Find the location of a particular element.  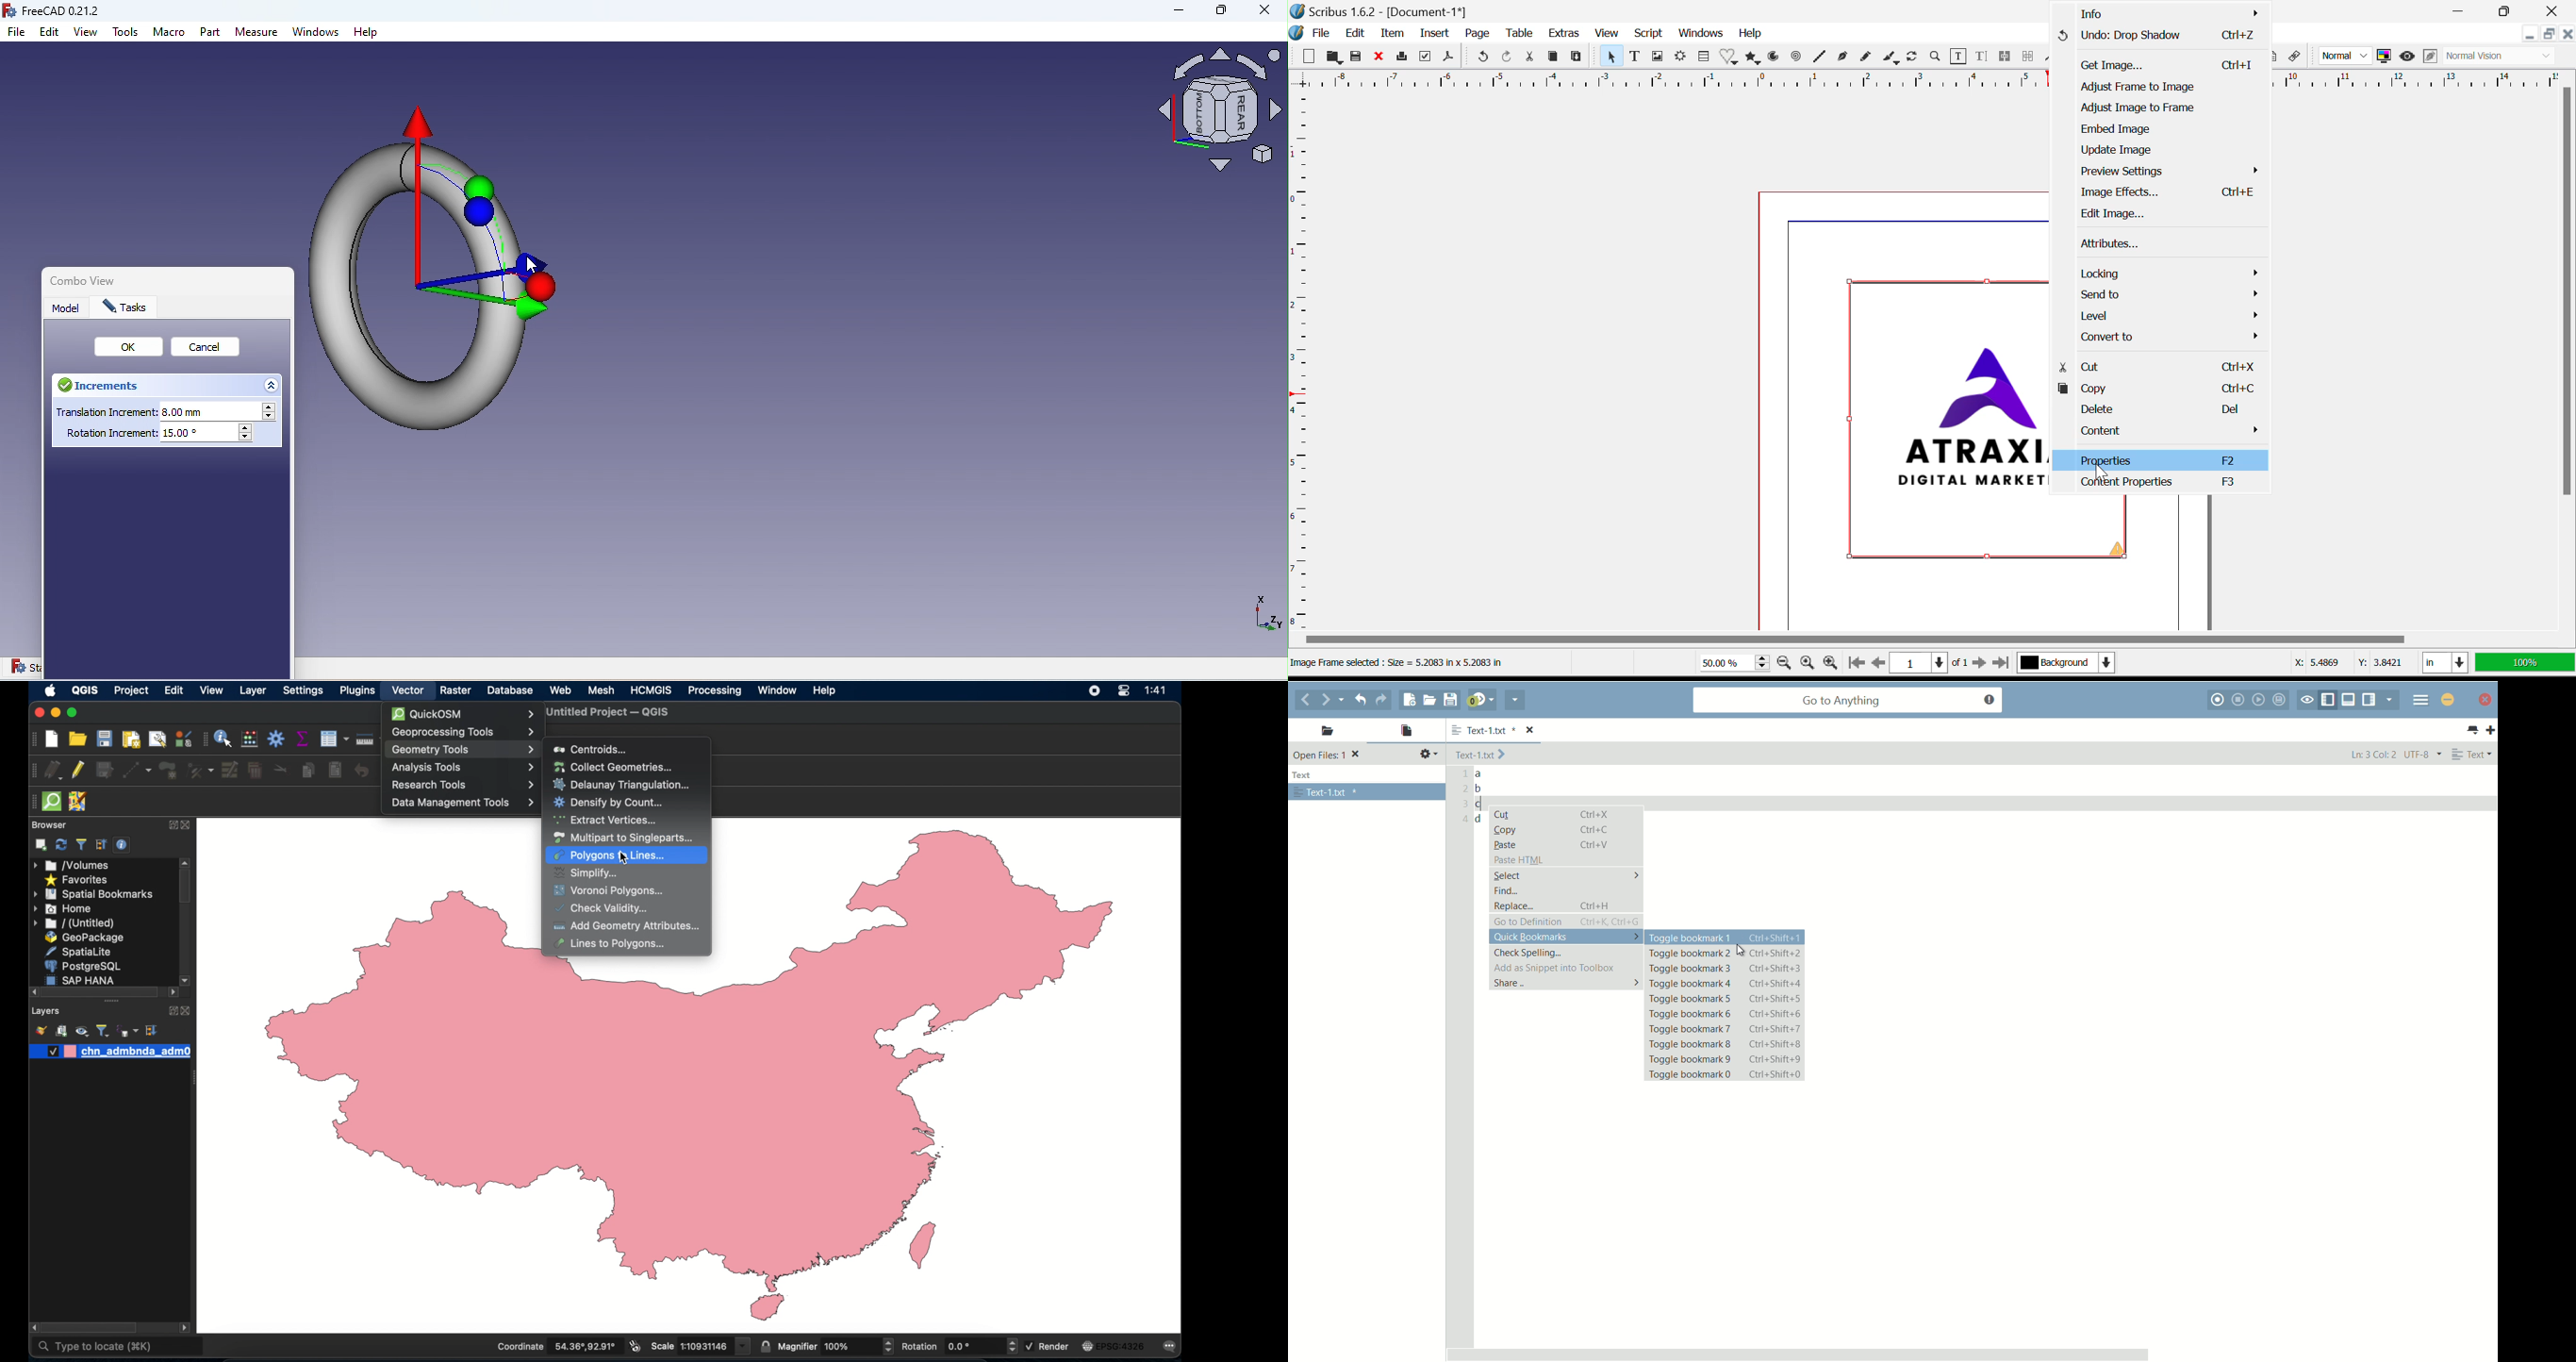

spatiallite is located at coordinates (77, 952).